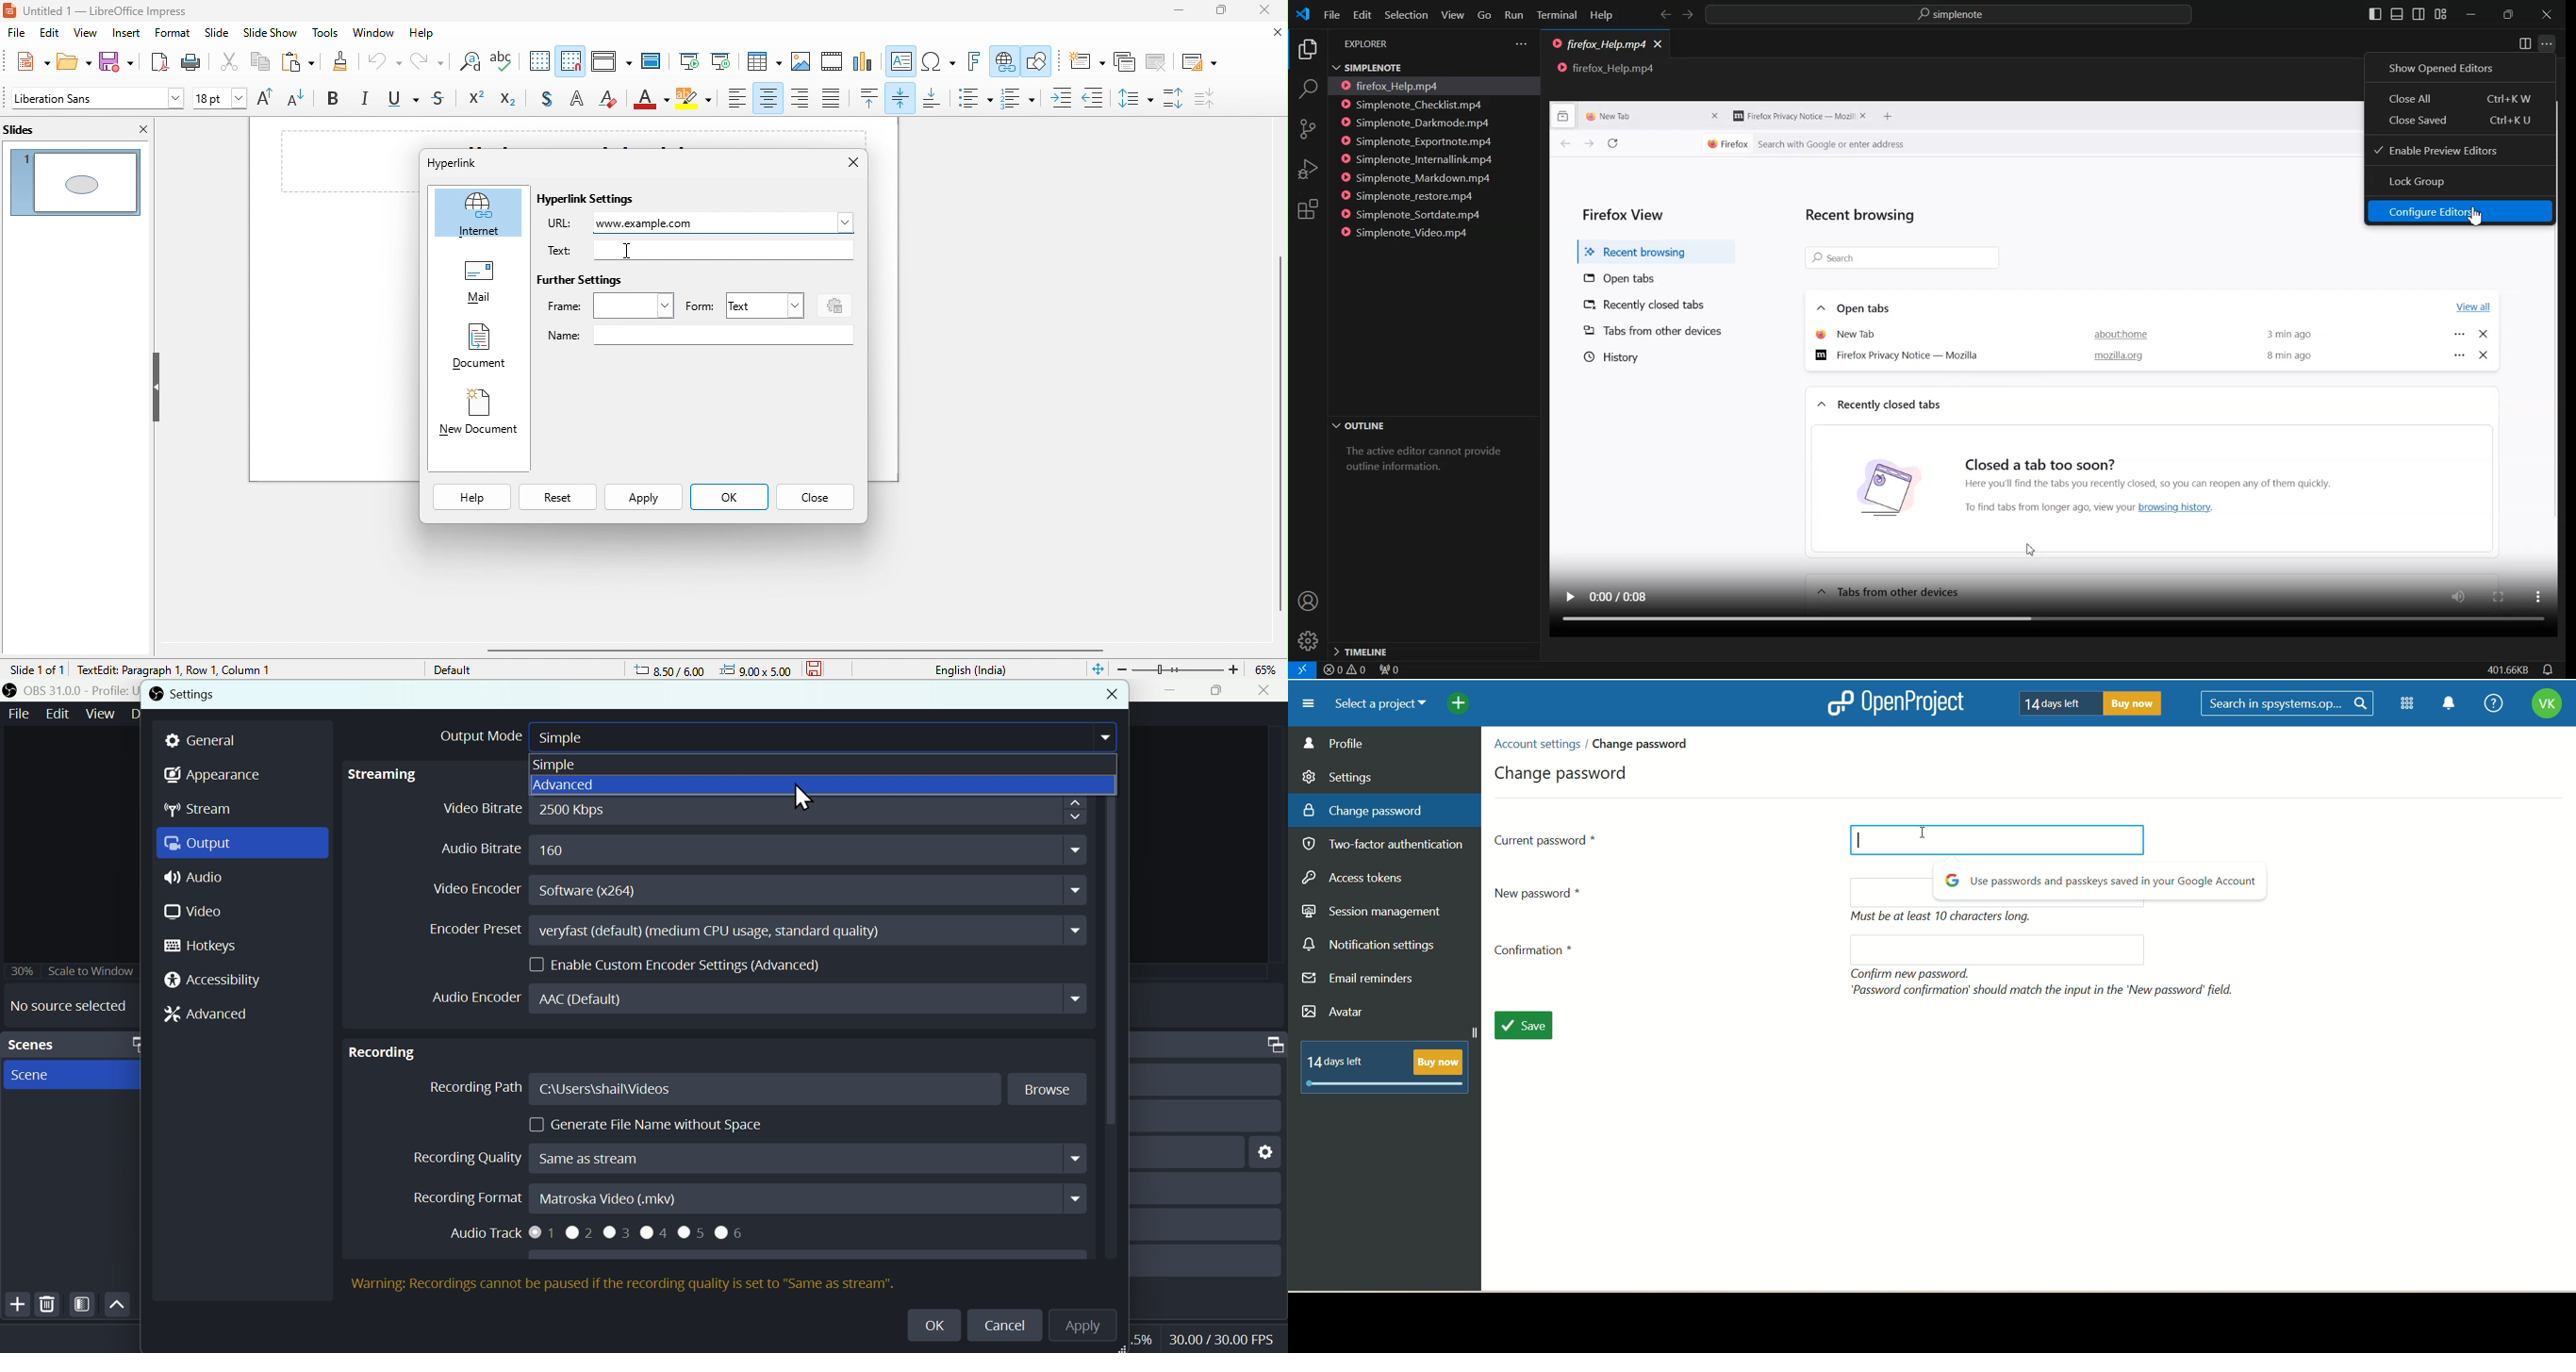  I want to click on redo, so click(426, 64).